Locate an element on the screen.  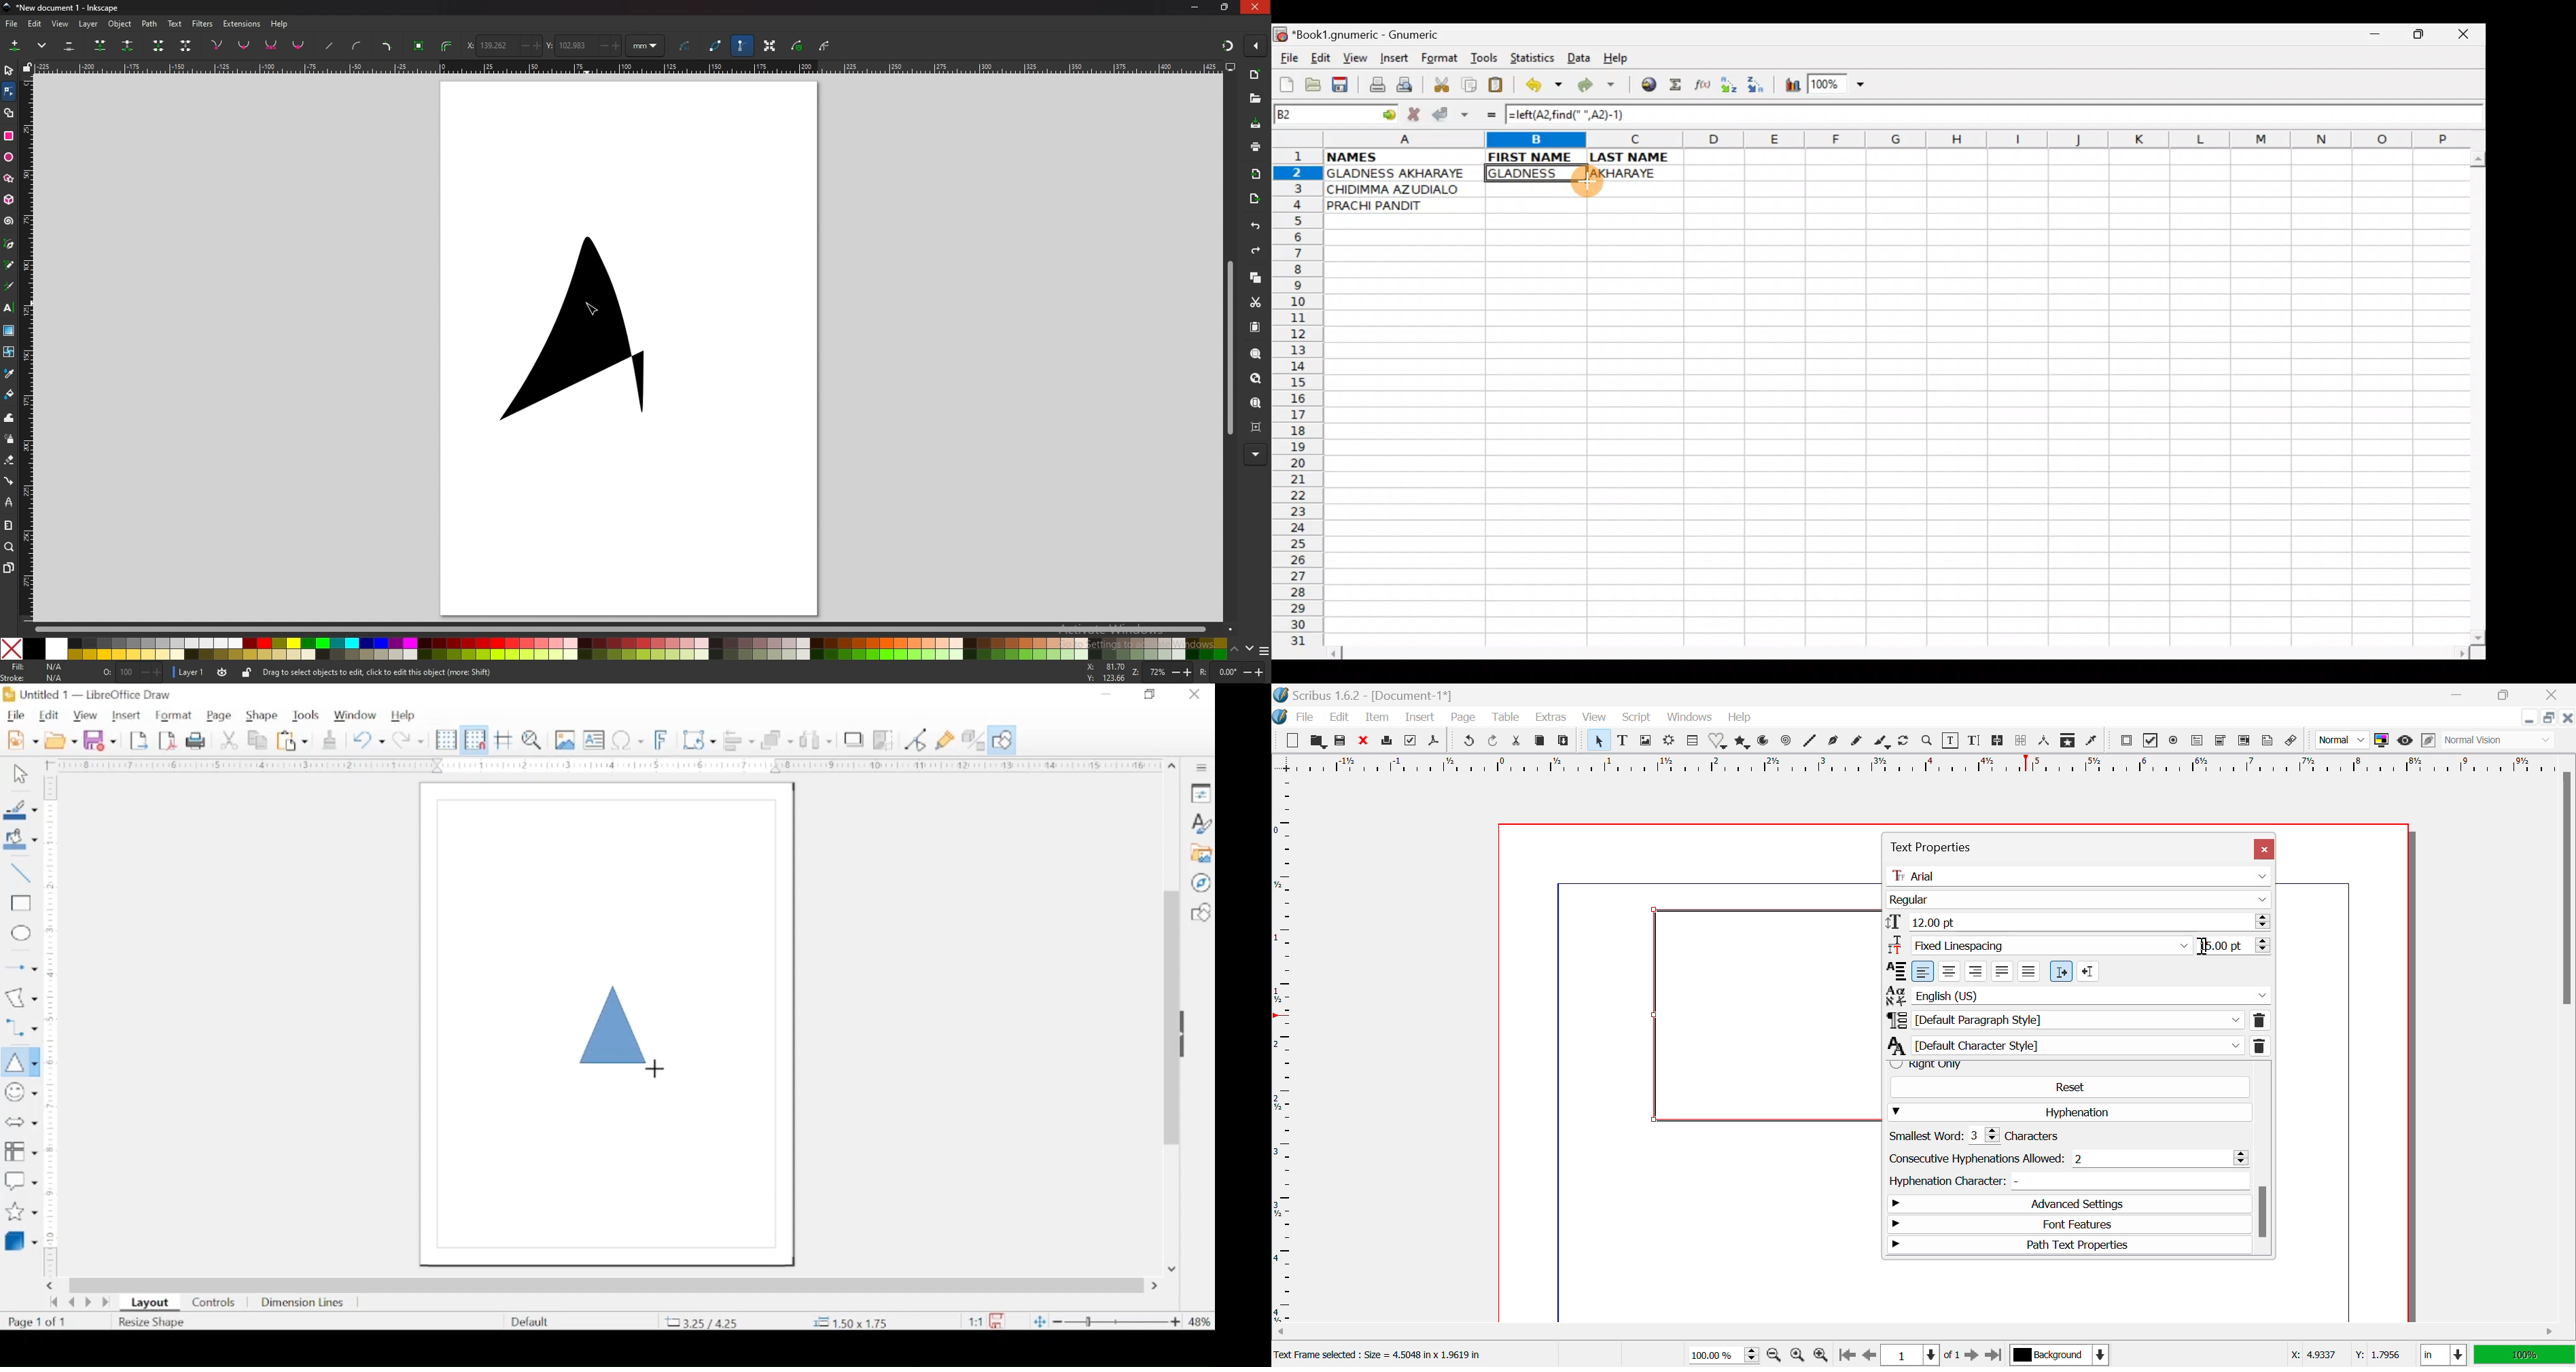
page count is located at coordinates (36, 1322).